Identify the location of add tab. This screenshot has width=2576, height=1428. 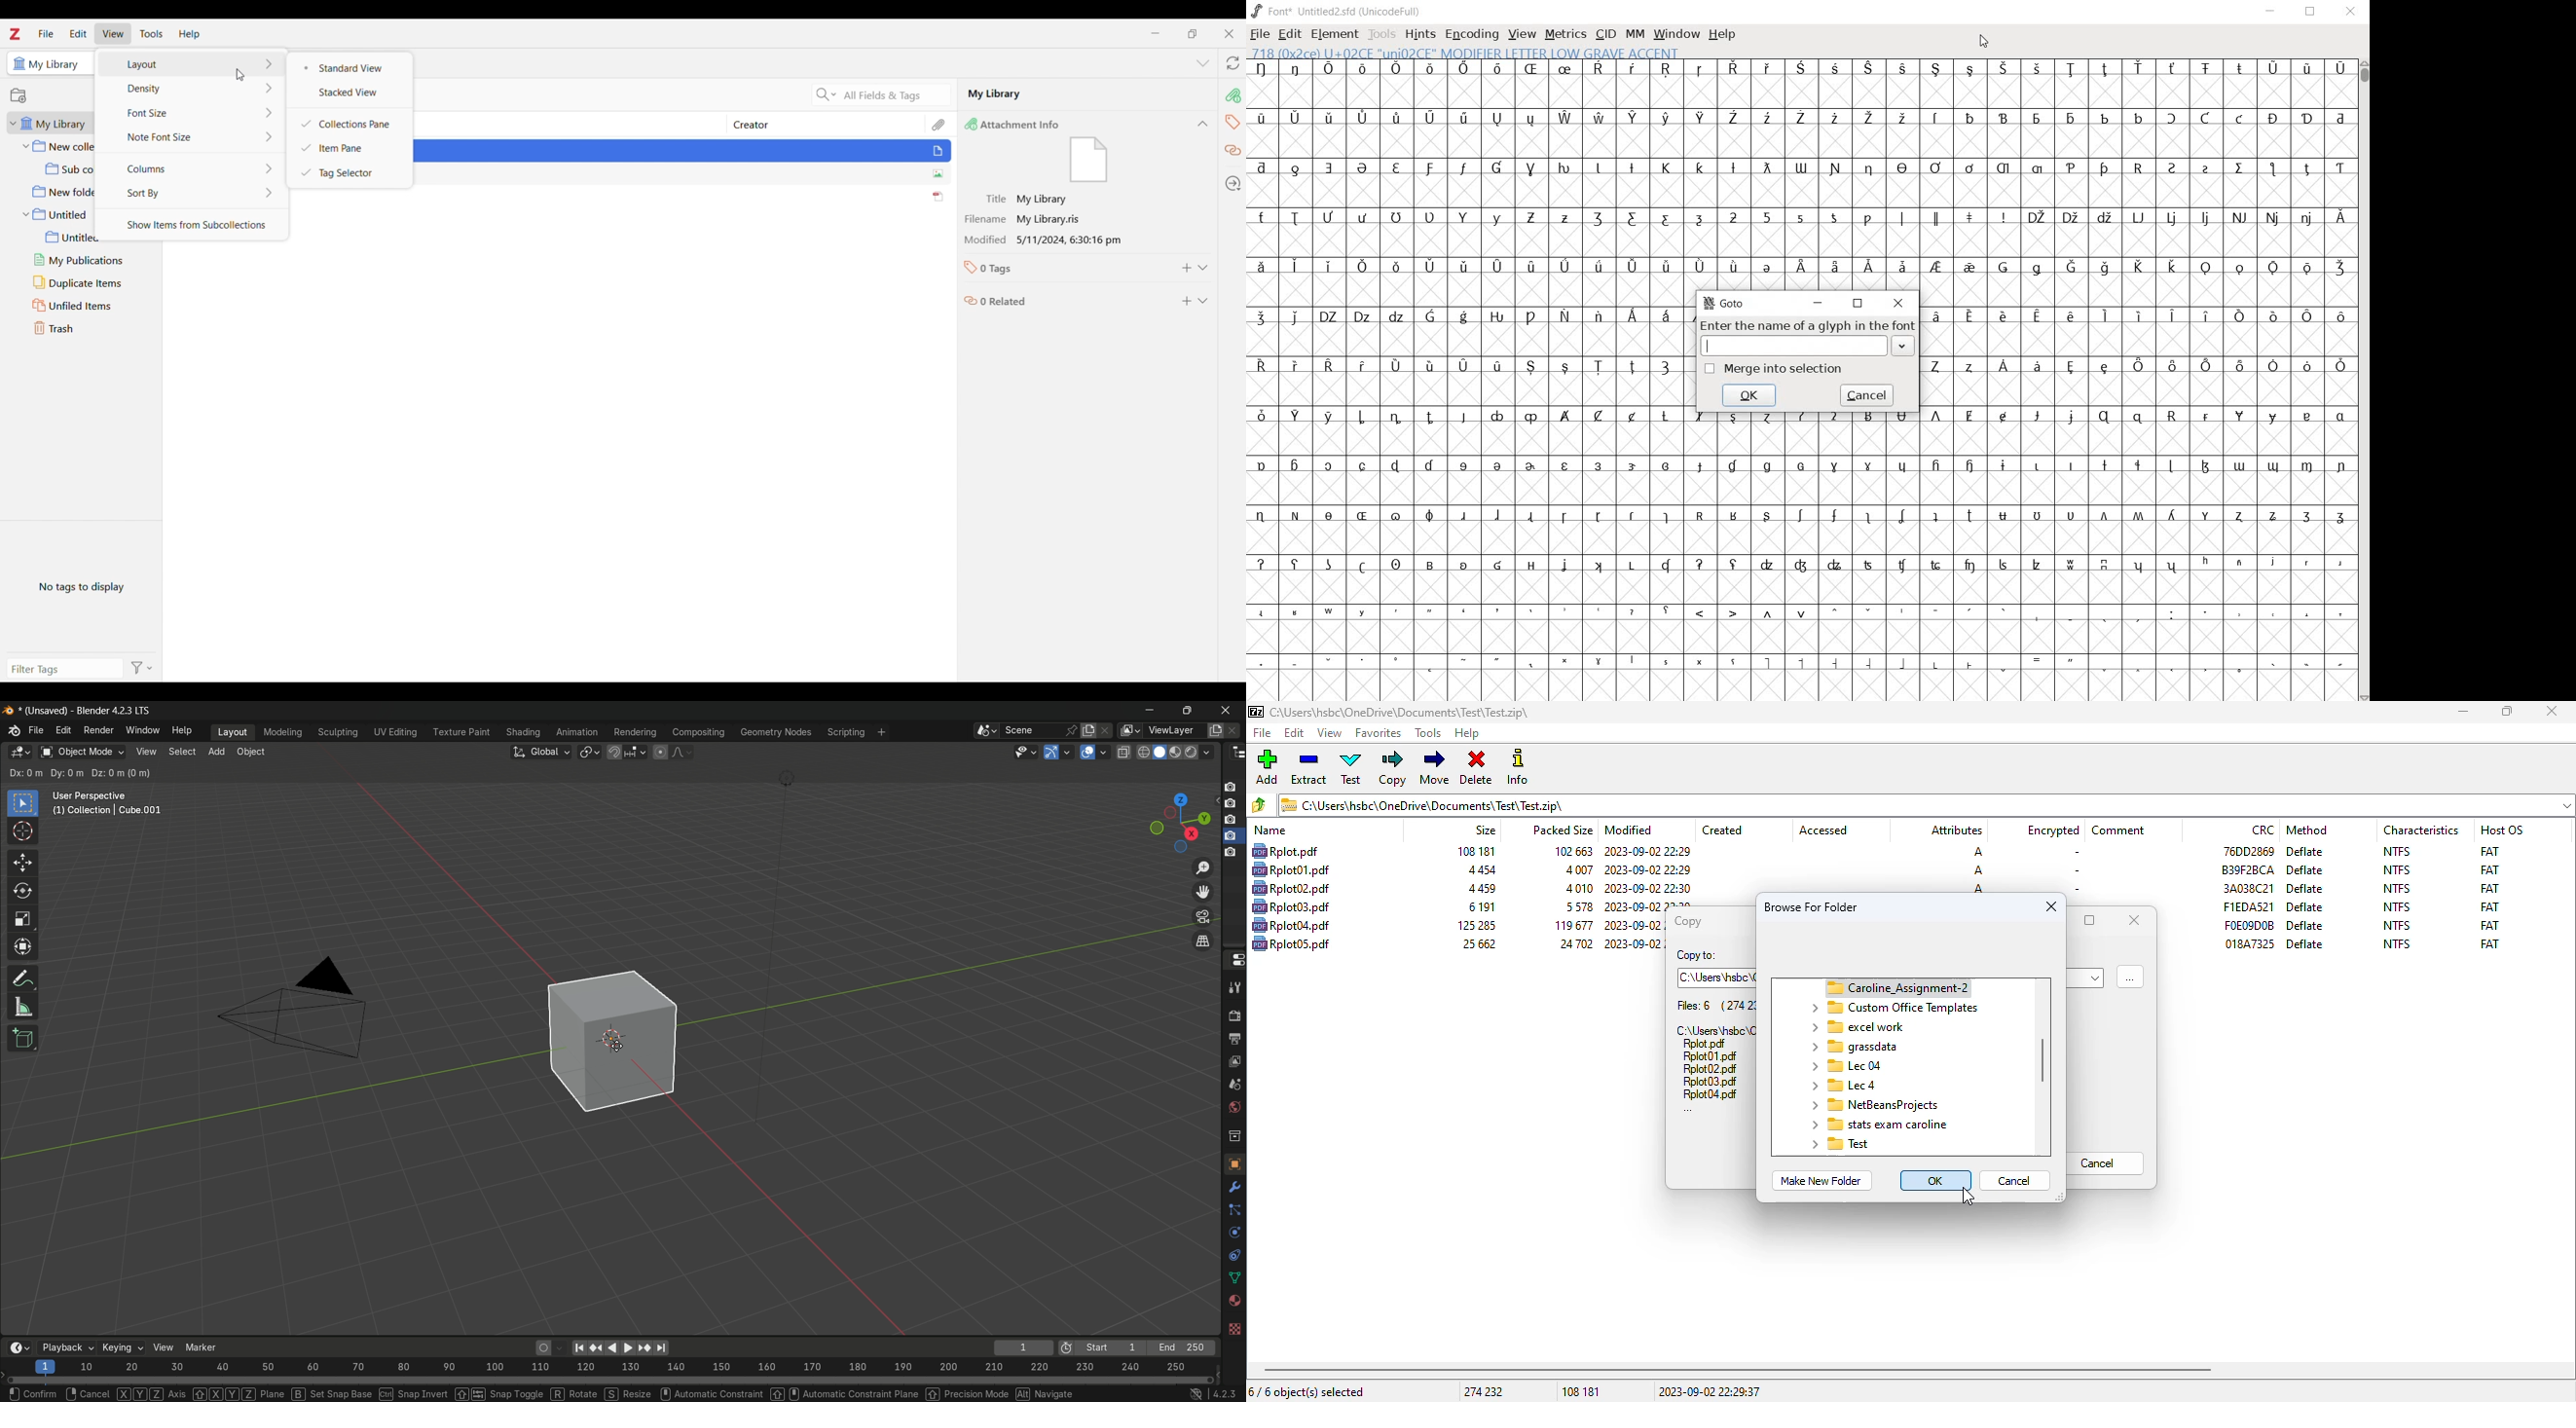
(219, 753).